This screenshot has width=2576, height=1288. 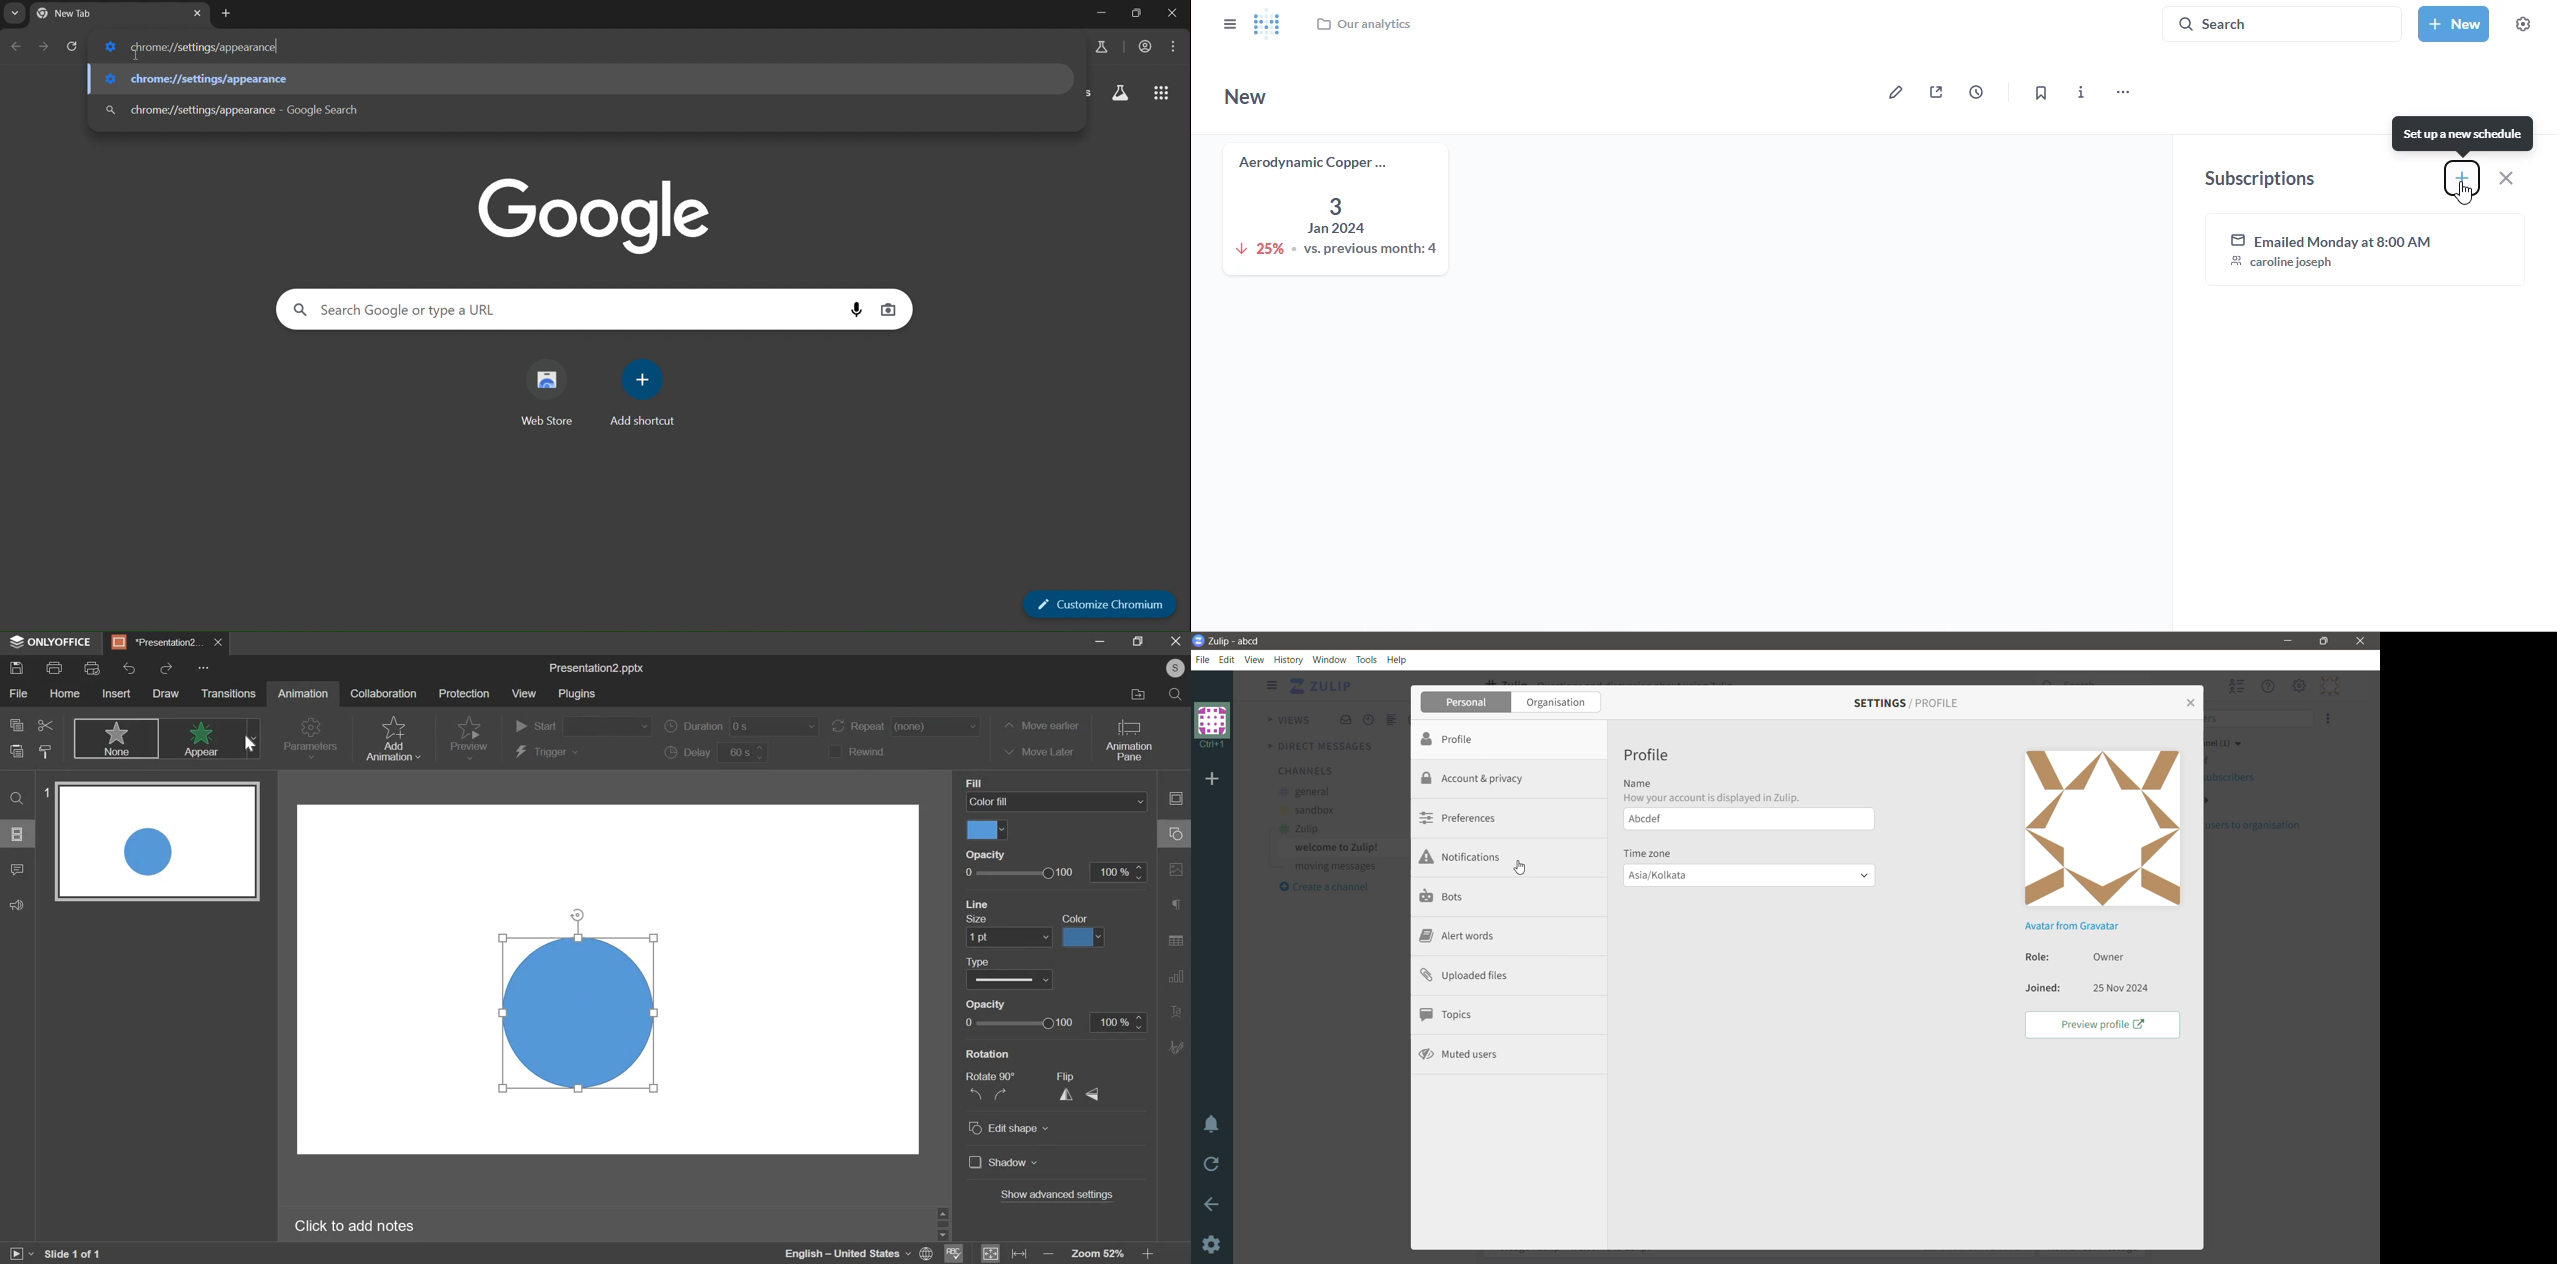 I want to click on ©, so click(x=1172, y=669).